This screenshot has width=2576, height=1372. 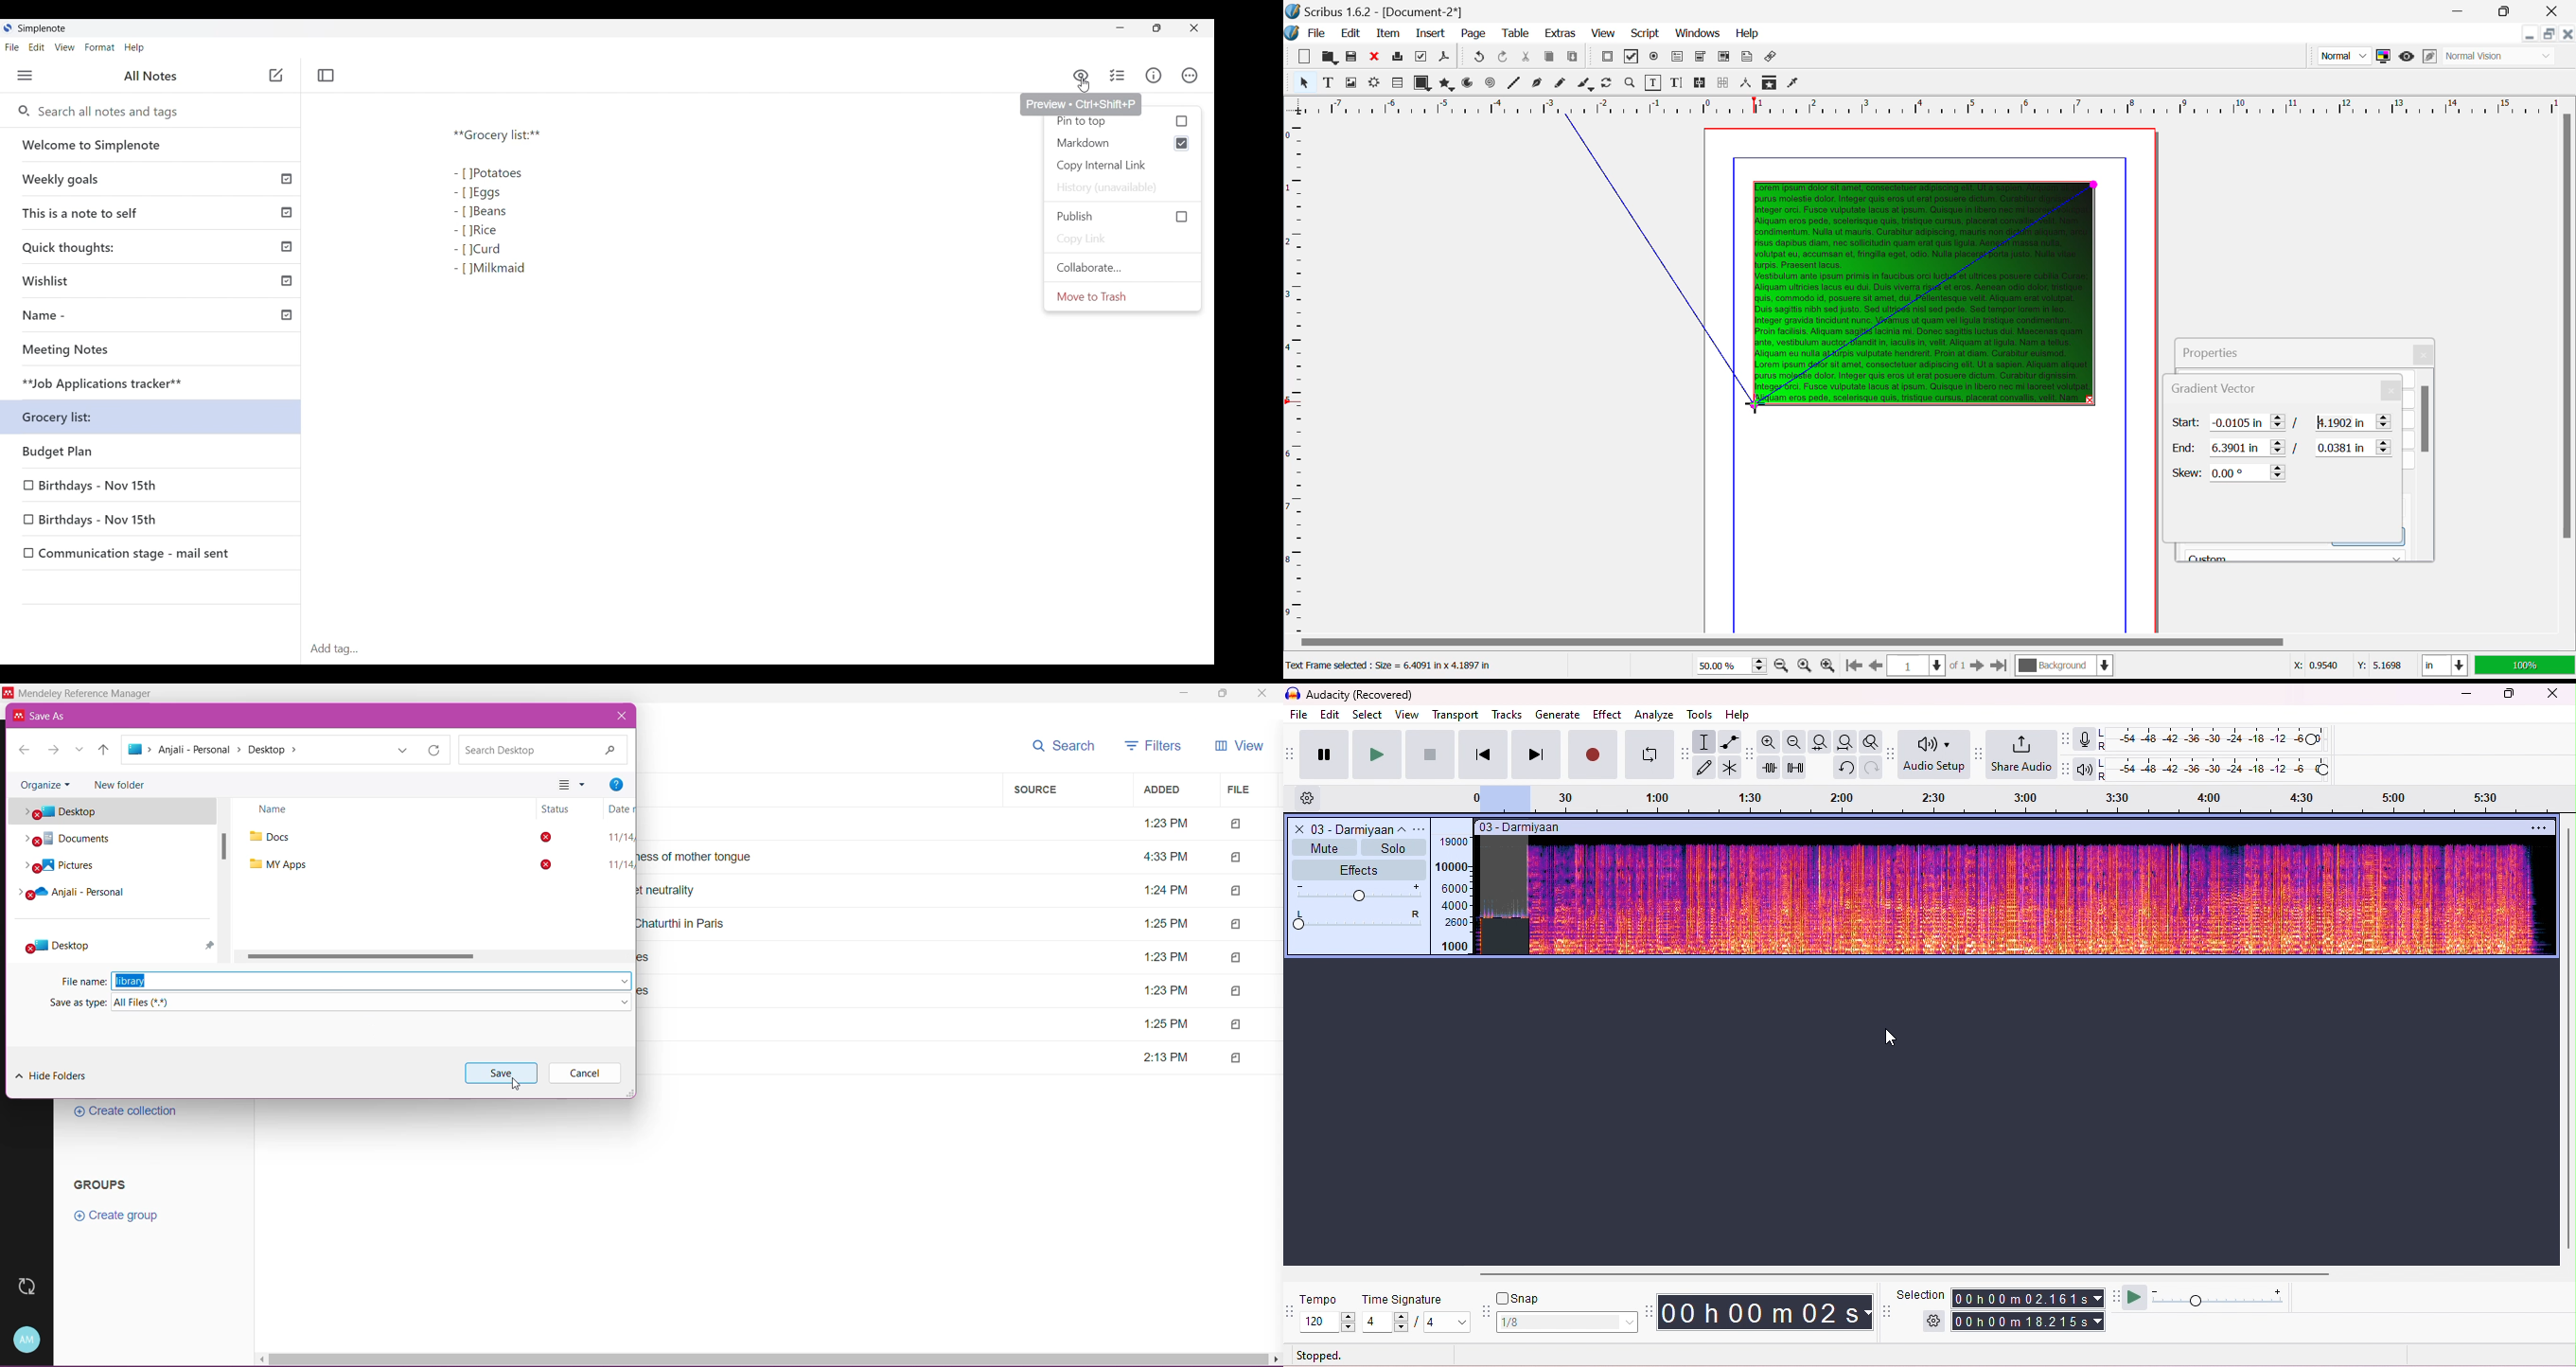 What do you see at coordinates (1586, 85) in the screenshot?
I see `Calligraphic Line` at bounding box center [1586, 85].